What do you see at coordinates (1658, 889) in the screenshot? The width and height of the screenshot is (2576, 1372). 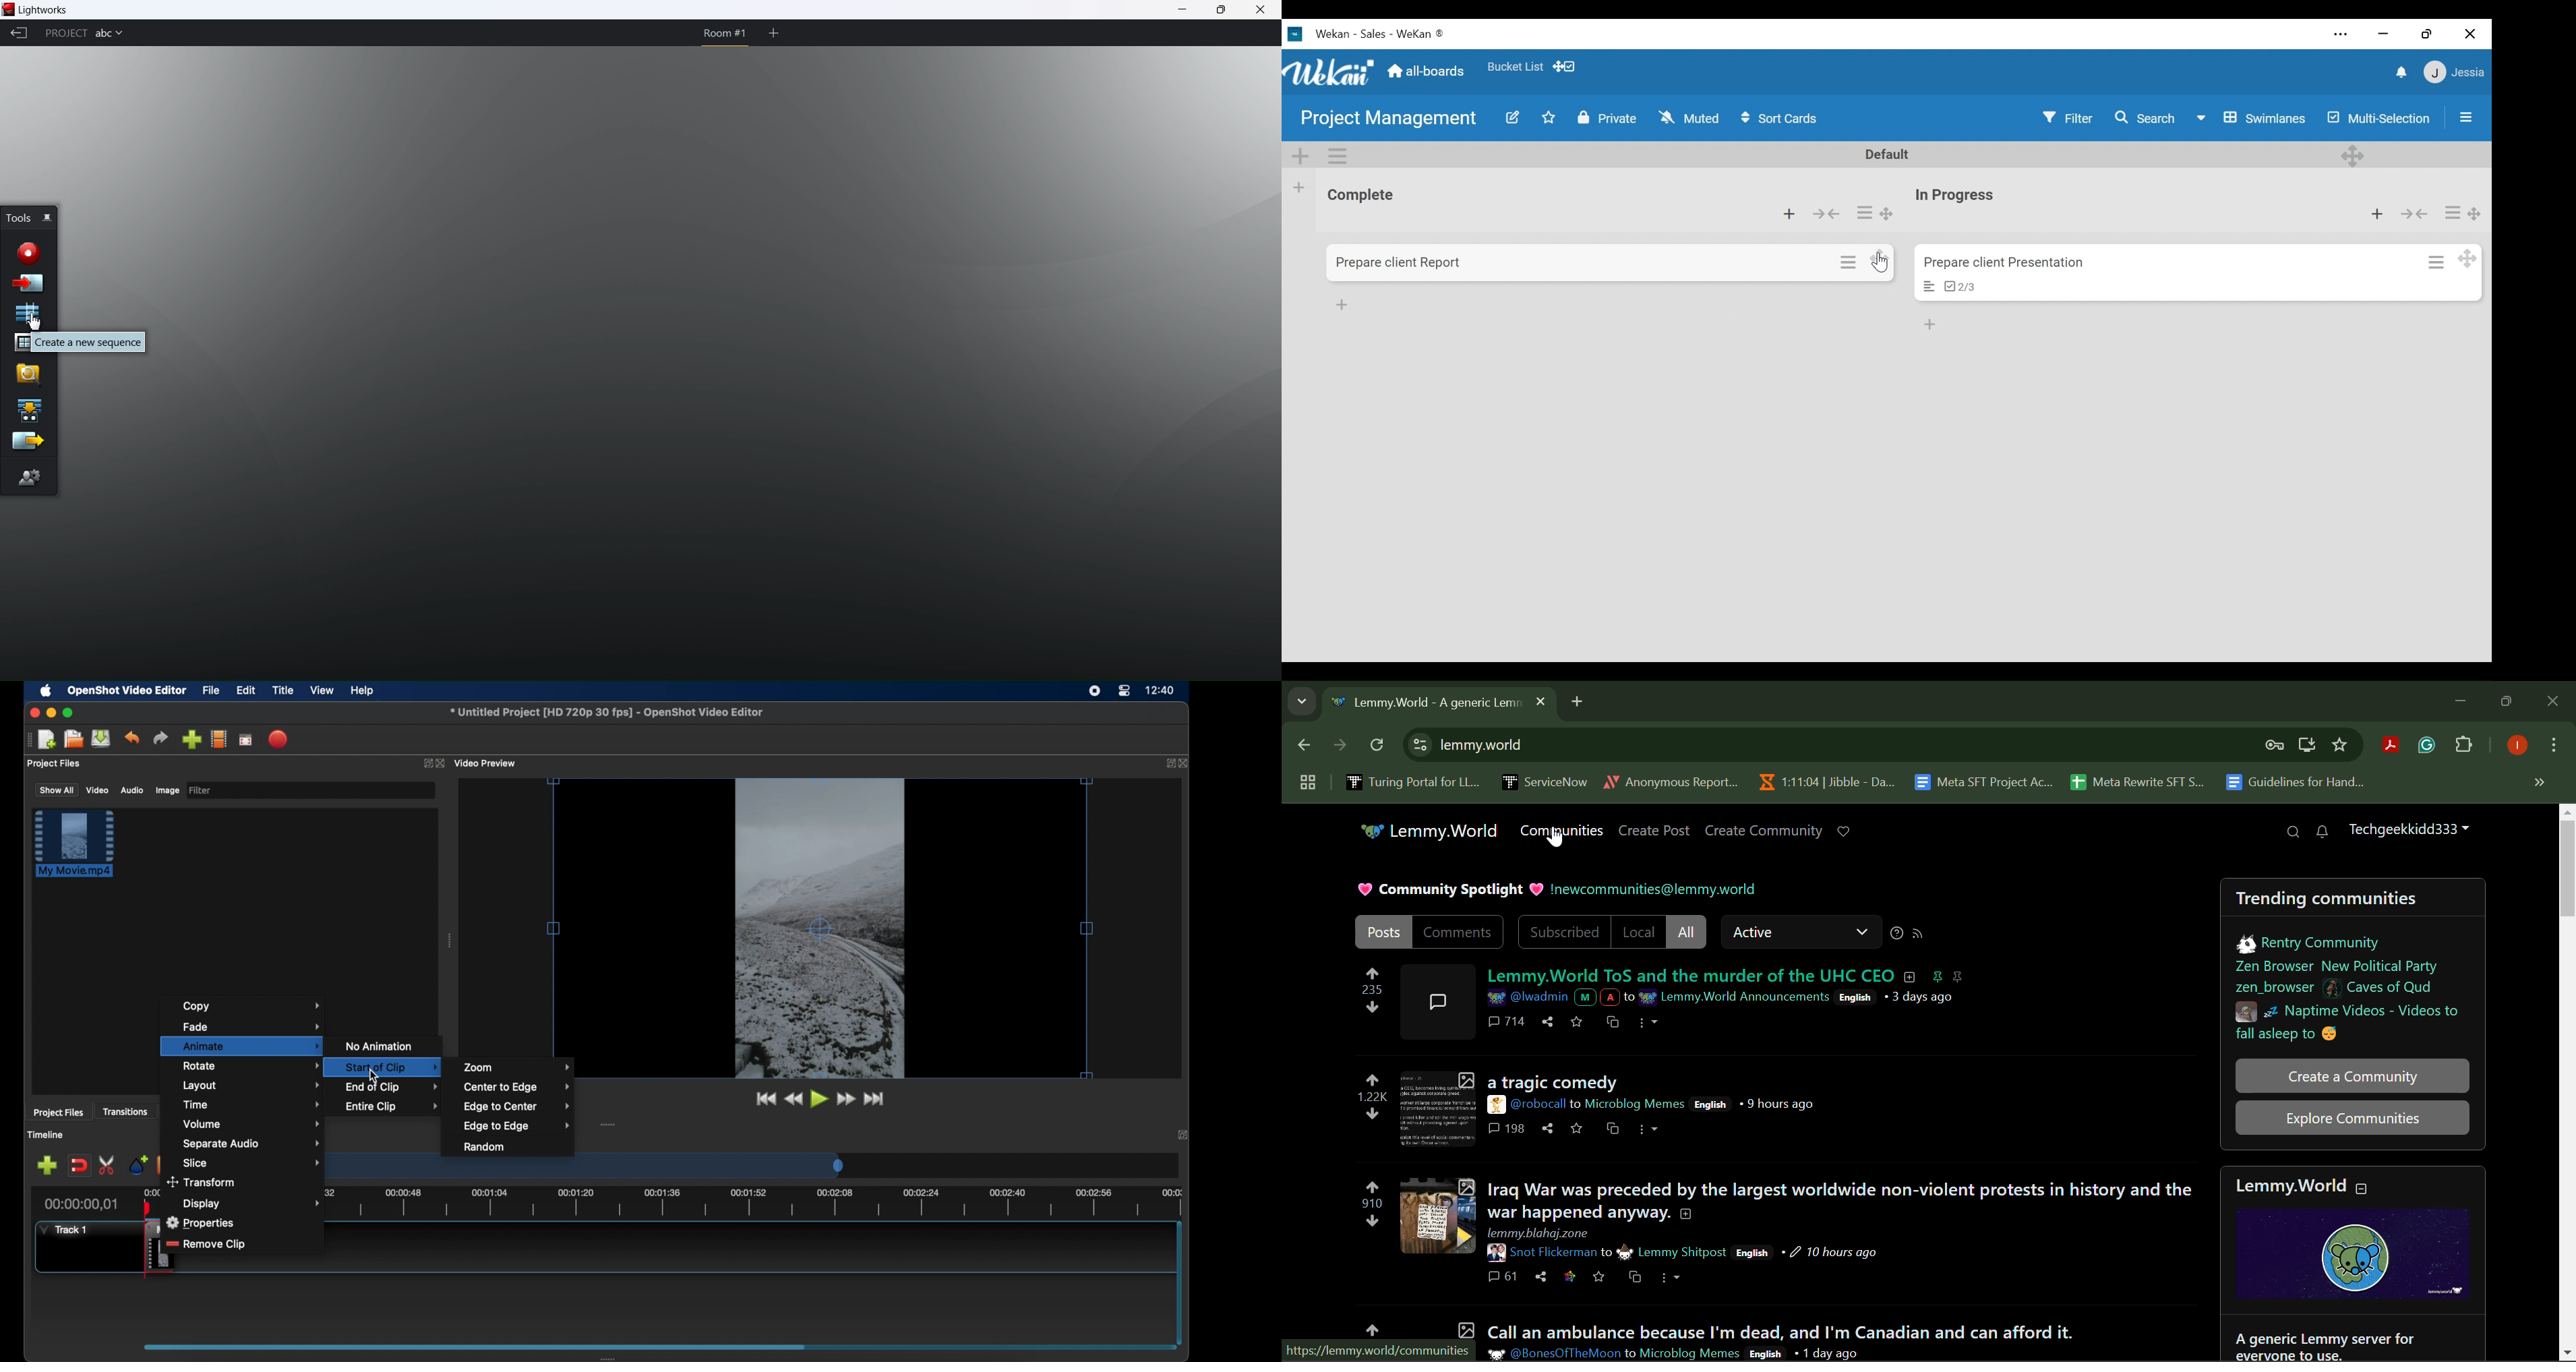 I see `Community Spotlight Email` at bounding box center [1658, 889].